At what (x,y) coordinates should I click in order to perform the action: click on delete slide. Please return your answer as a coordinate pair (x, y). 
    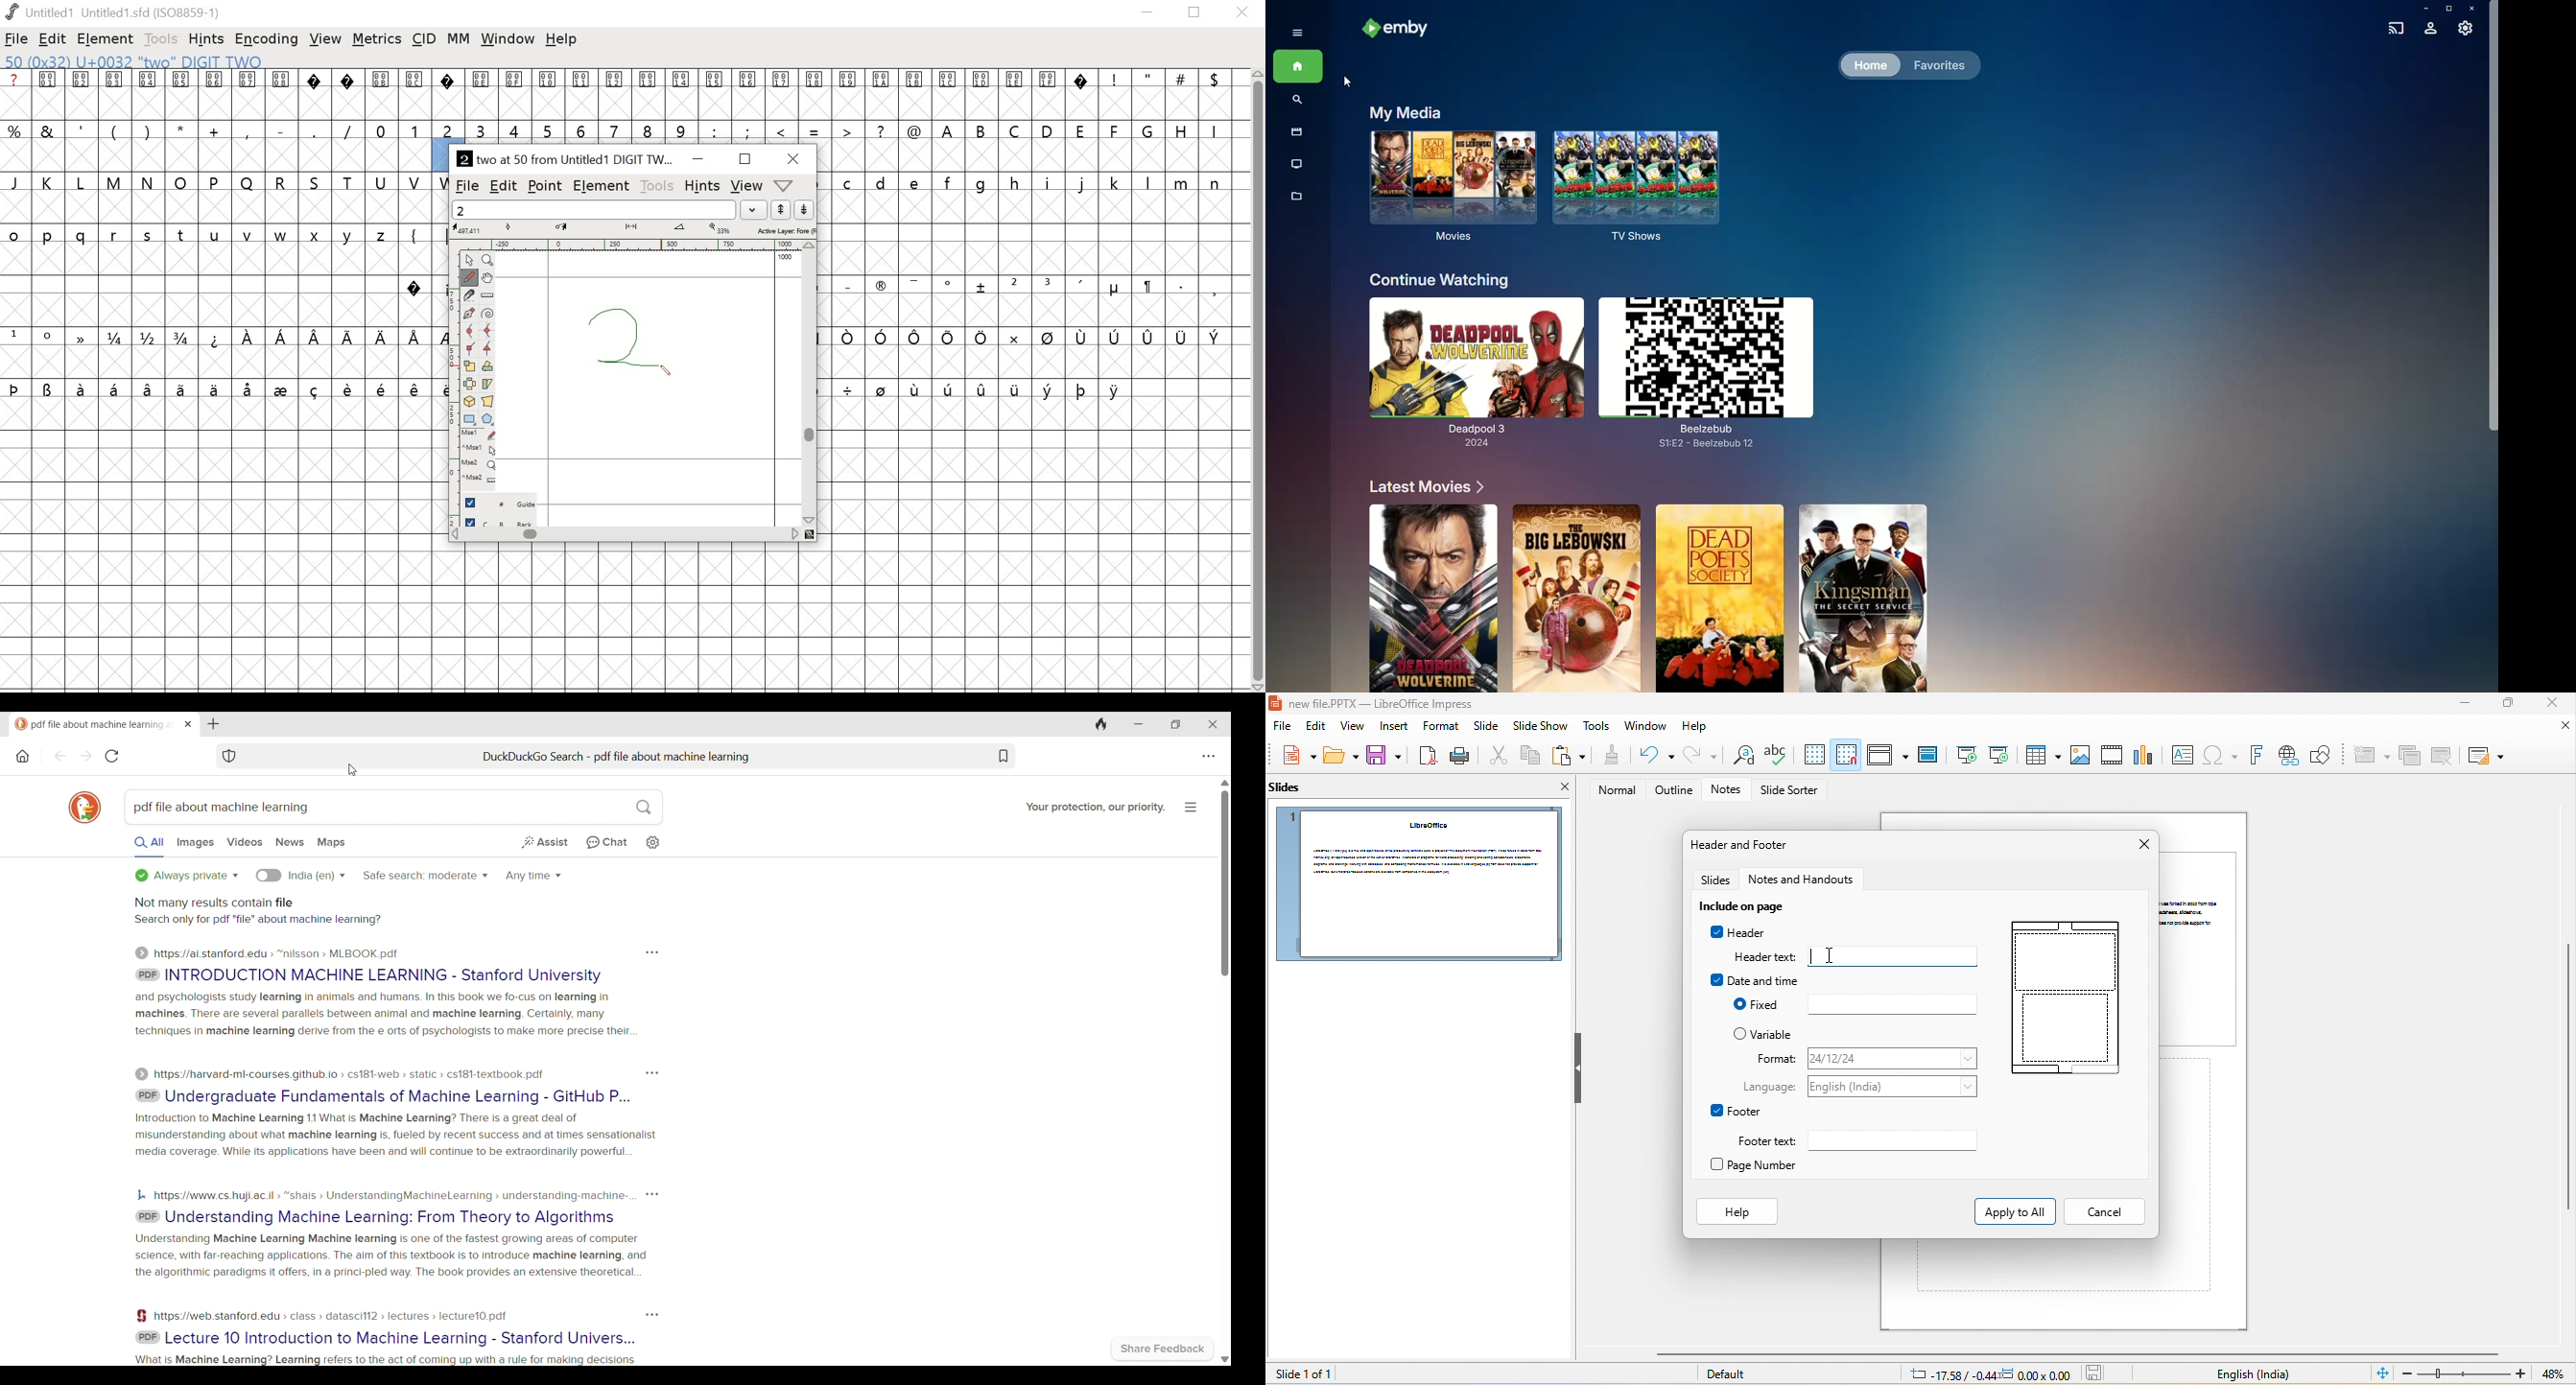
    Looking at the image, I should click on (2443, 755).